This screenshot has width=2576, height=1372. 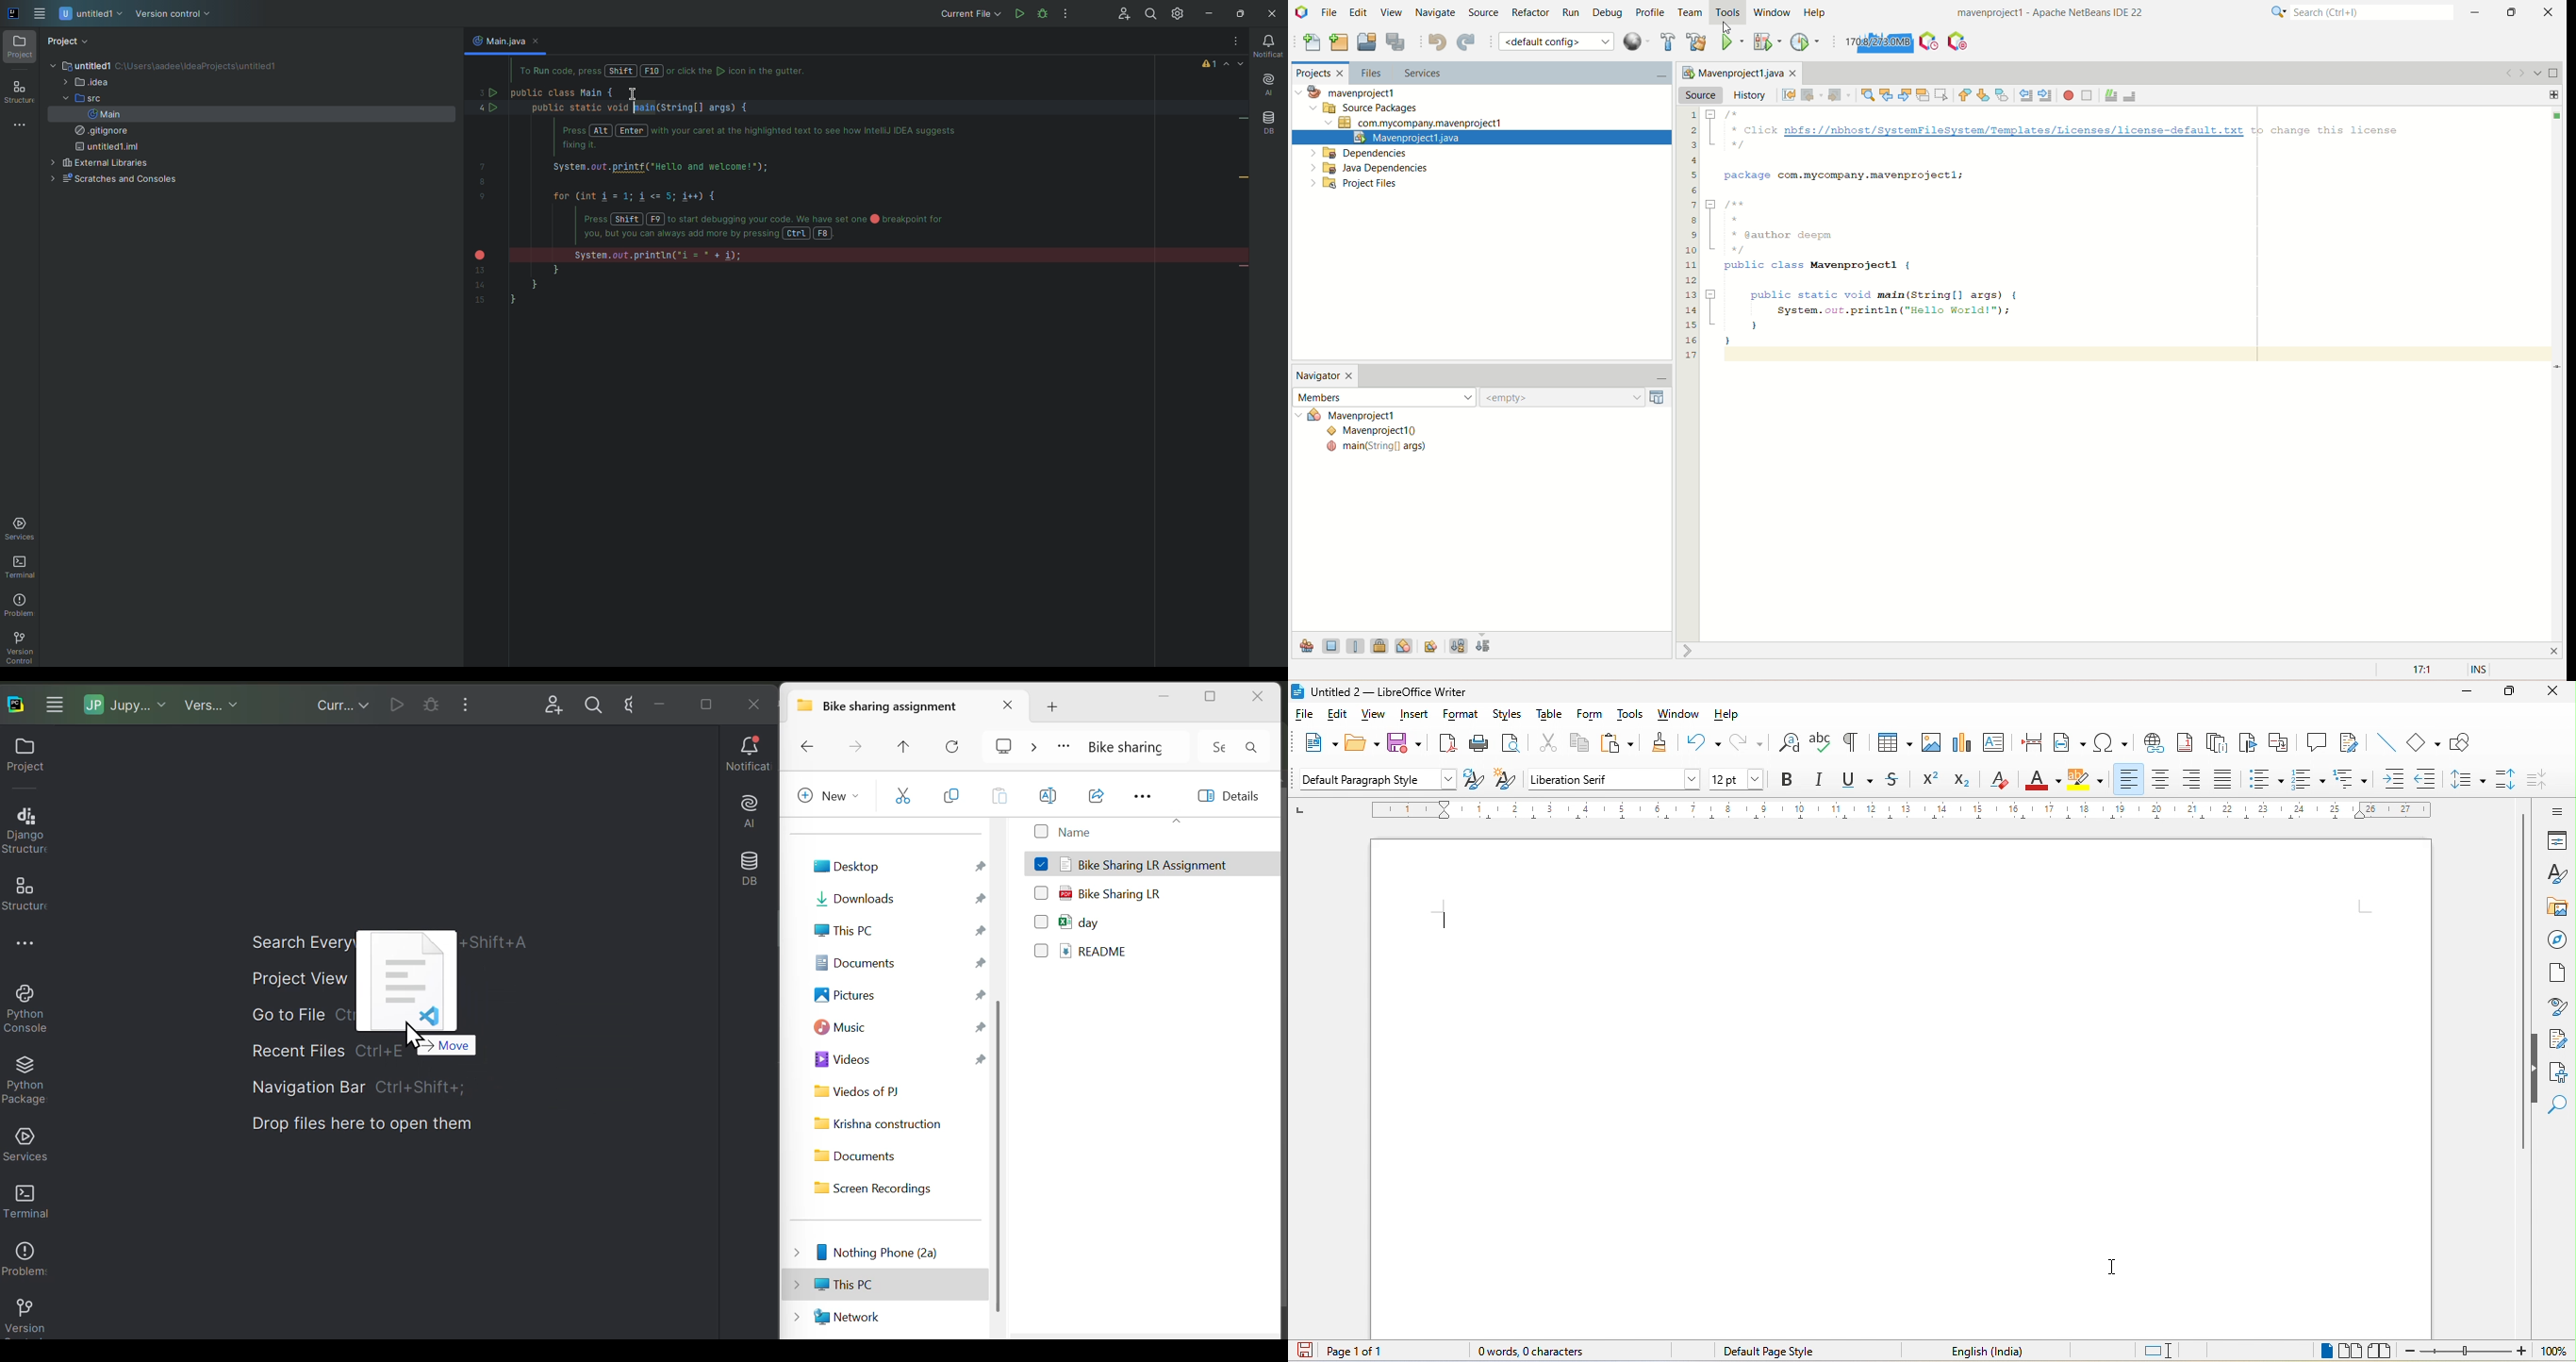 What do you see at coordinates (2554, 840) in the screenshot?
I see `properties` at bounding box center [2554, 840].